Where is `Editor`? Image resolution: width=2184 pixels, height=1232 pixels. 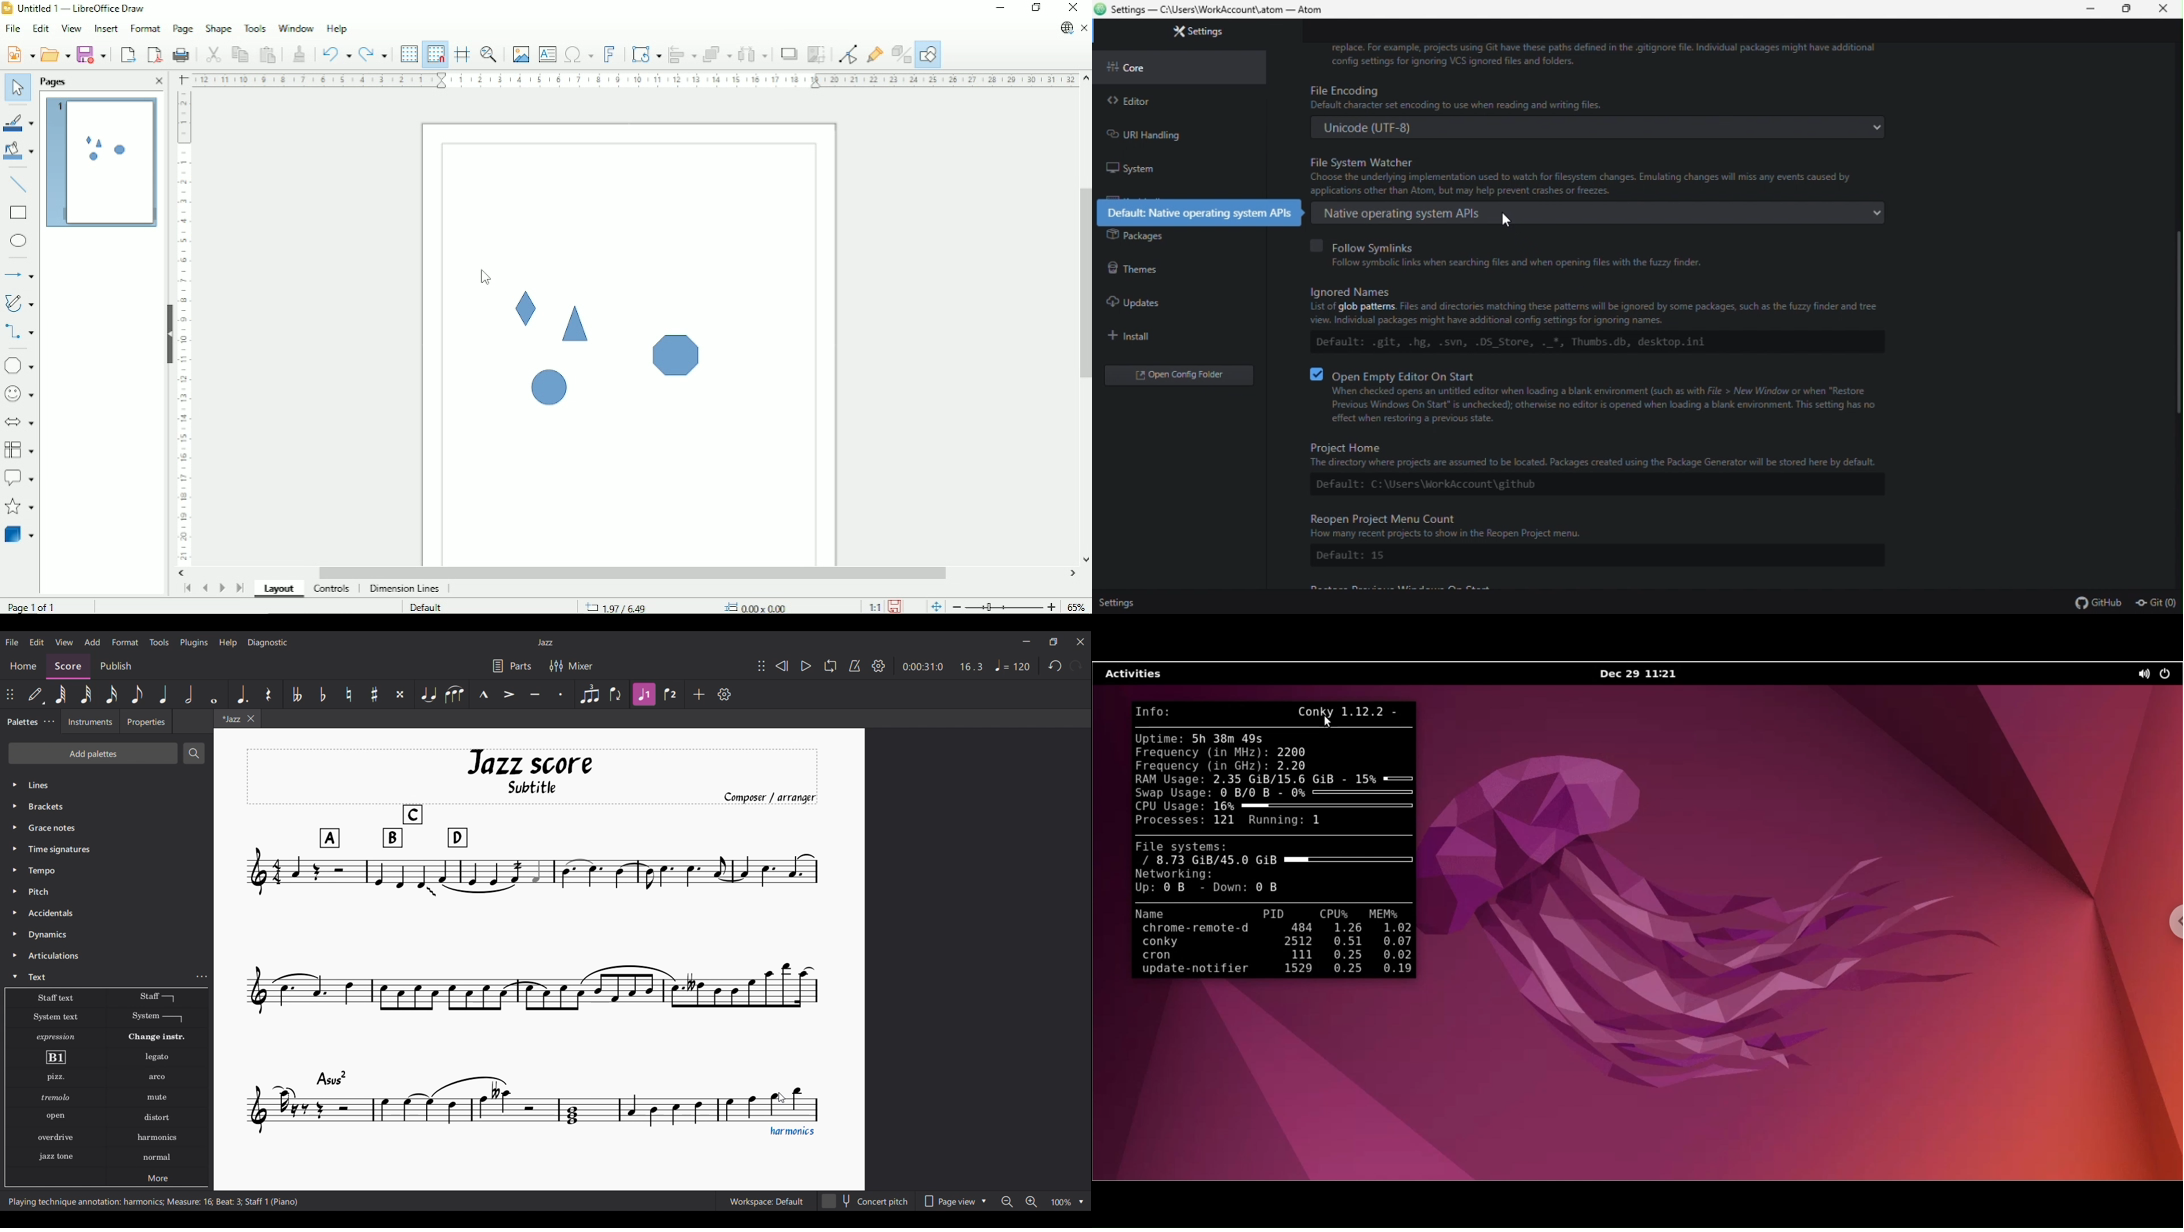
Editor is located at coordinates (1128, 101).